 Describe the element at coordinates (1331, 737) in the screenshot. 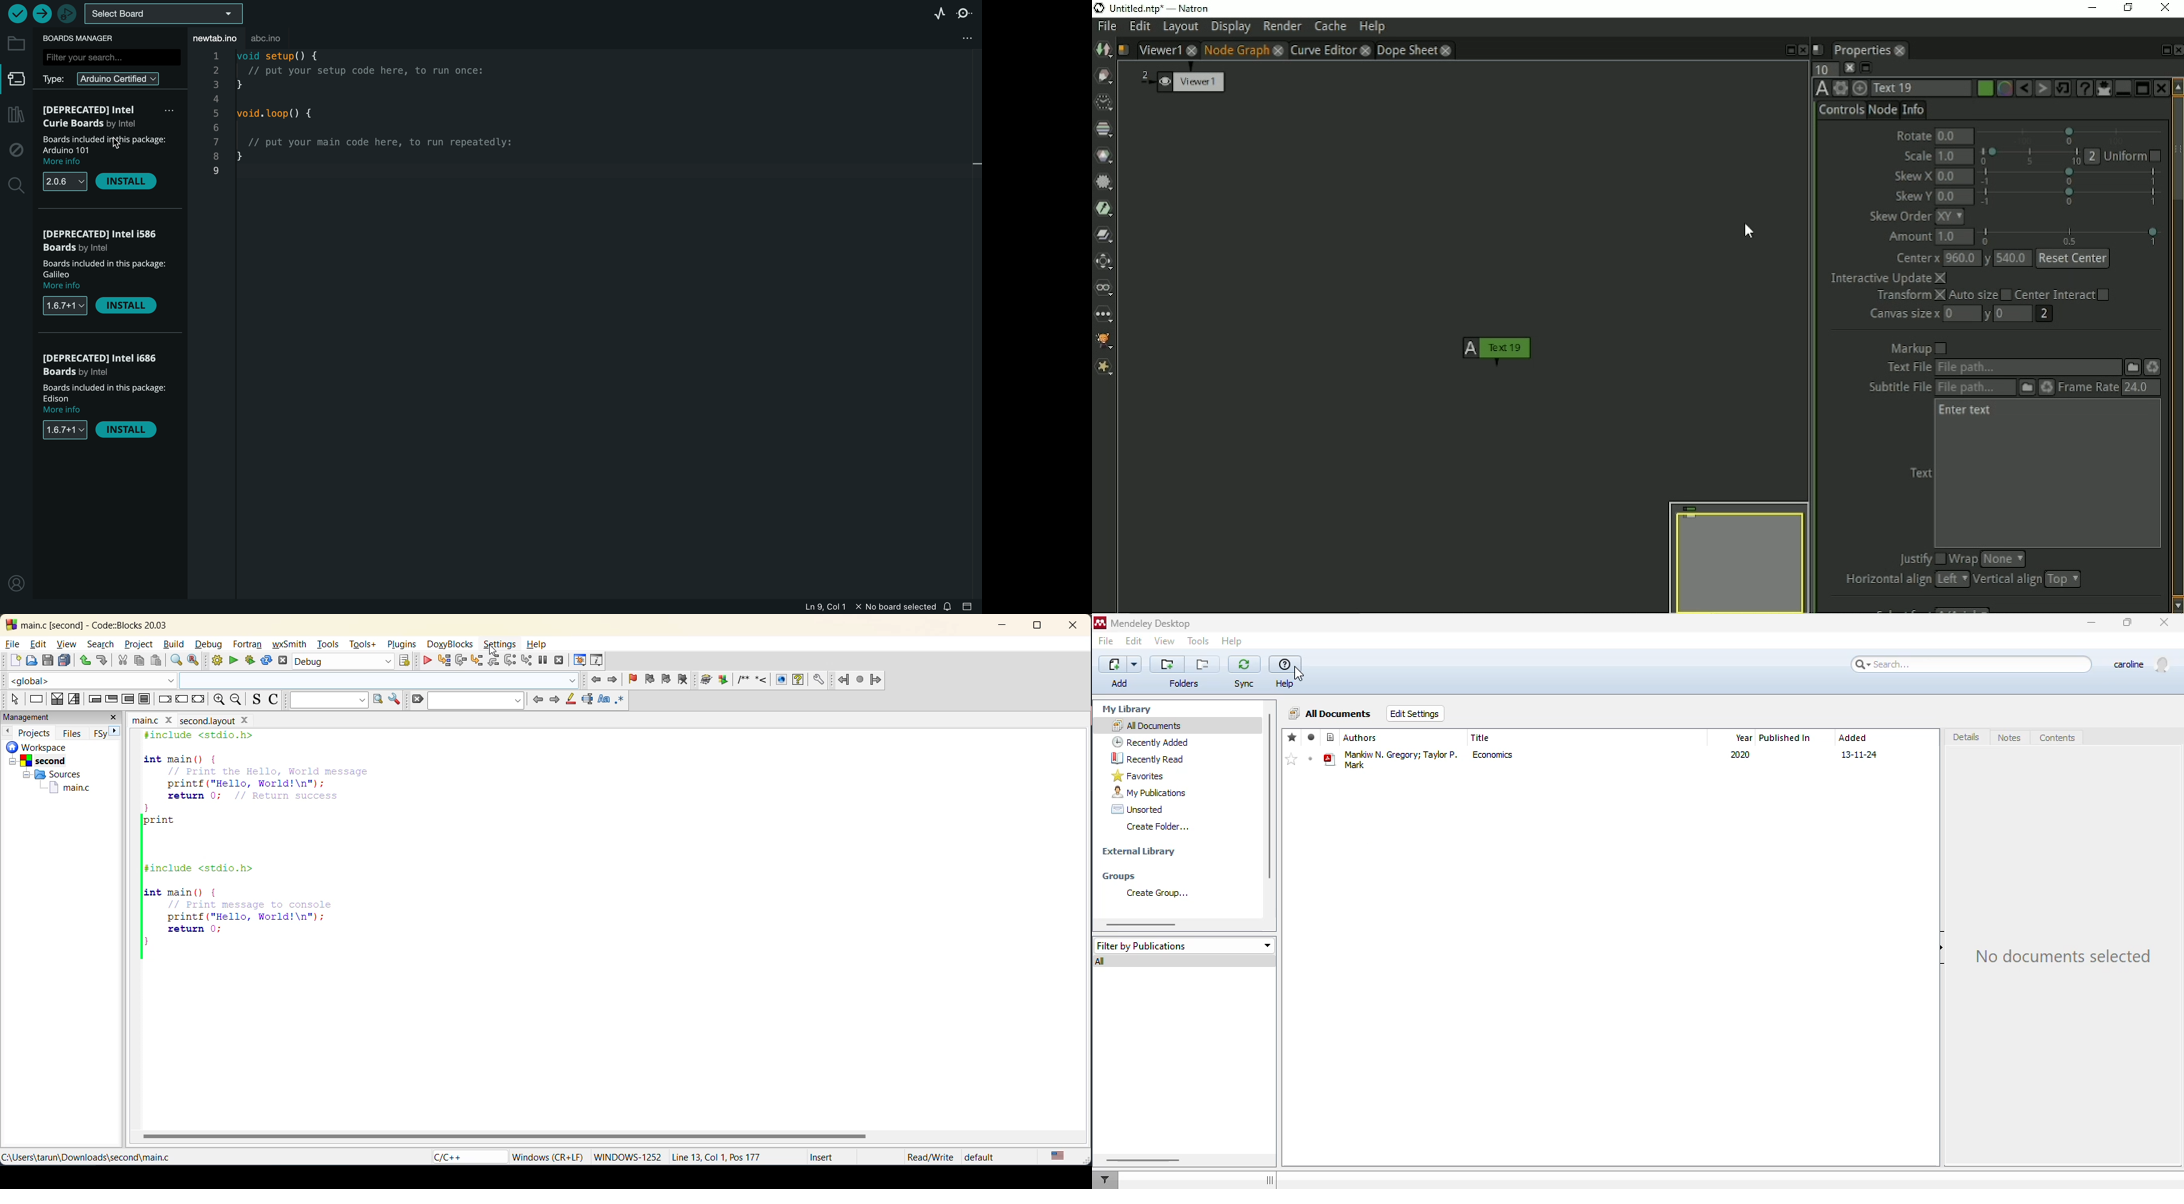

I see `reference type` at that location.